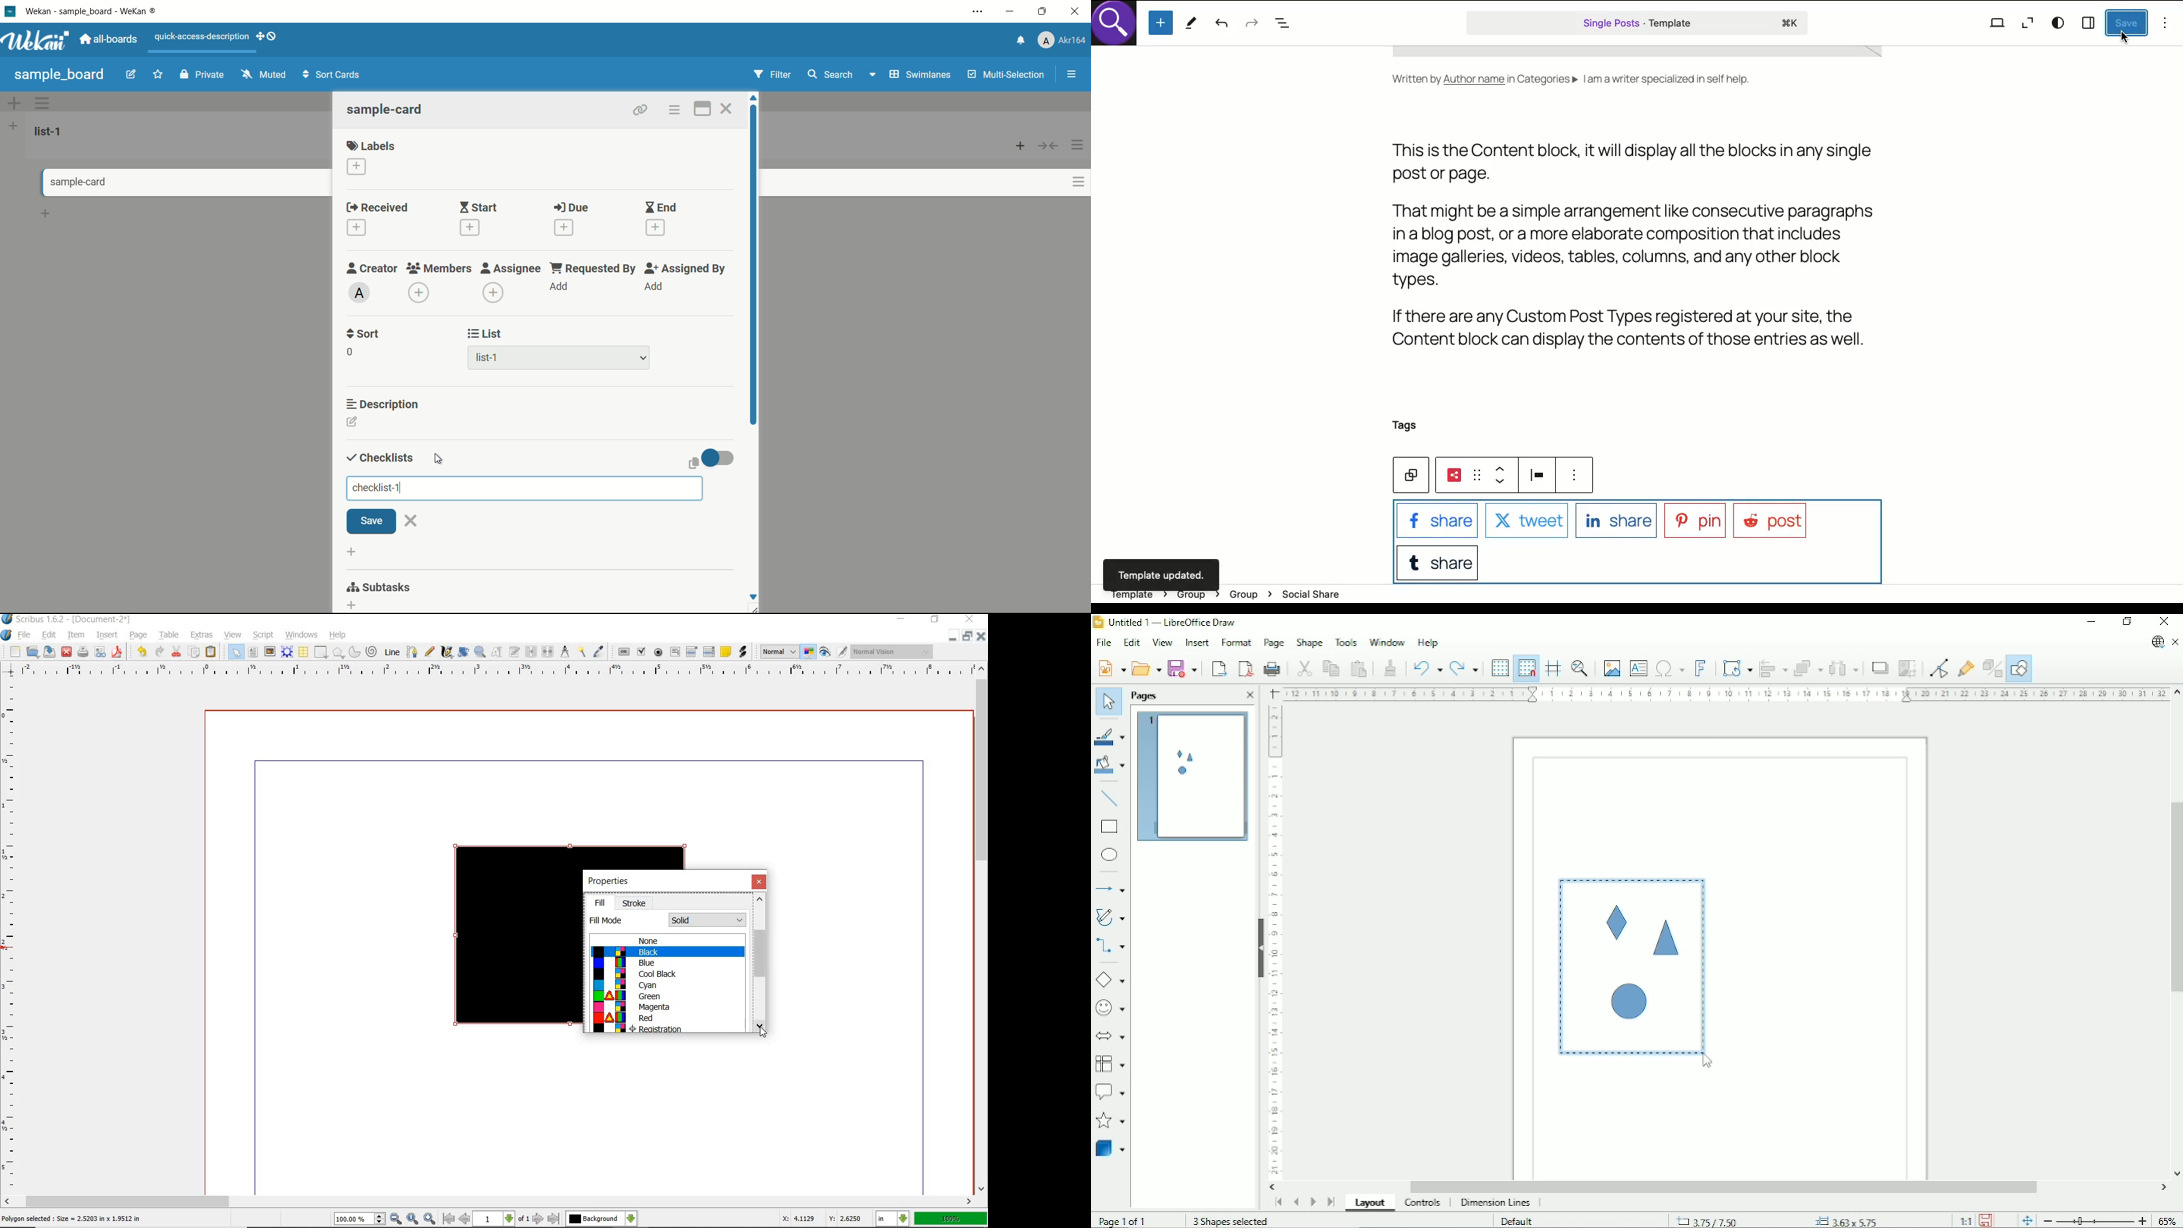 The image size is (2184, 1232). What do you see at coordinates (233, 635) in the screenshot?
I see `view` at bounding box center [233, 635].